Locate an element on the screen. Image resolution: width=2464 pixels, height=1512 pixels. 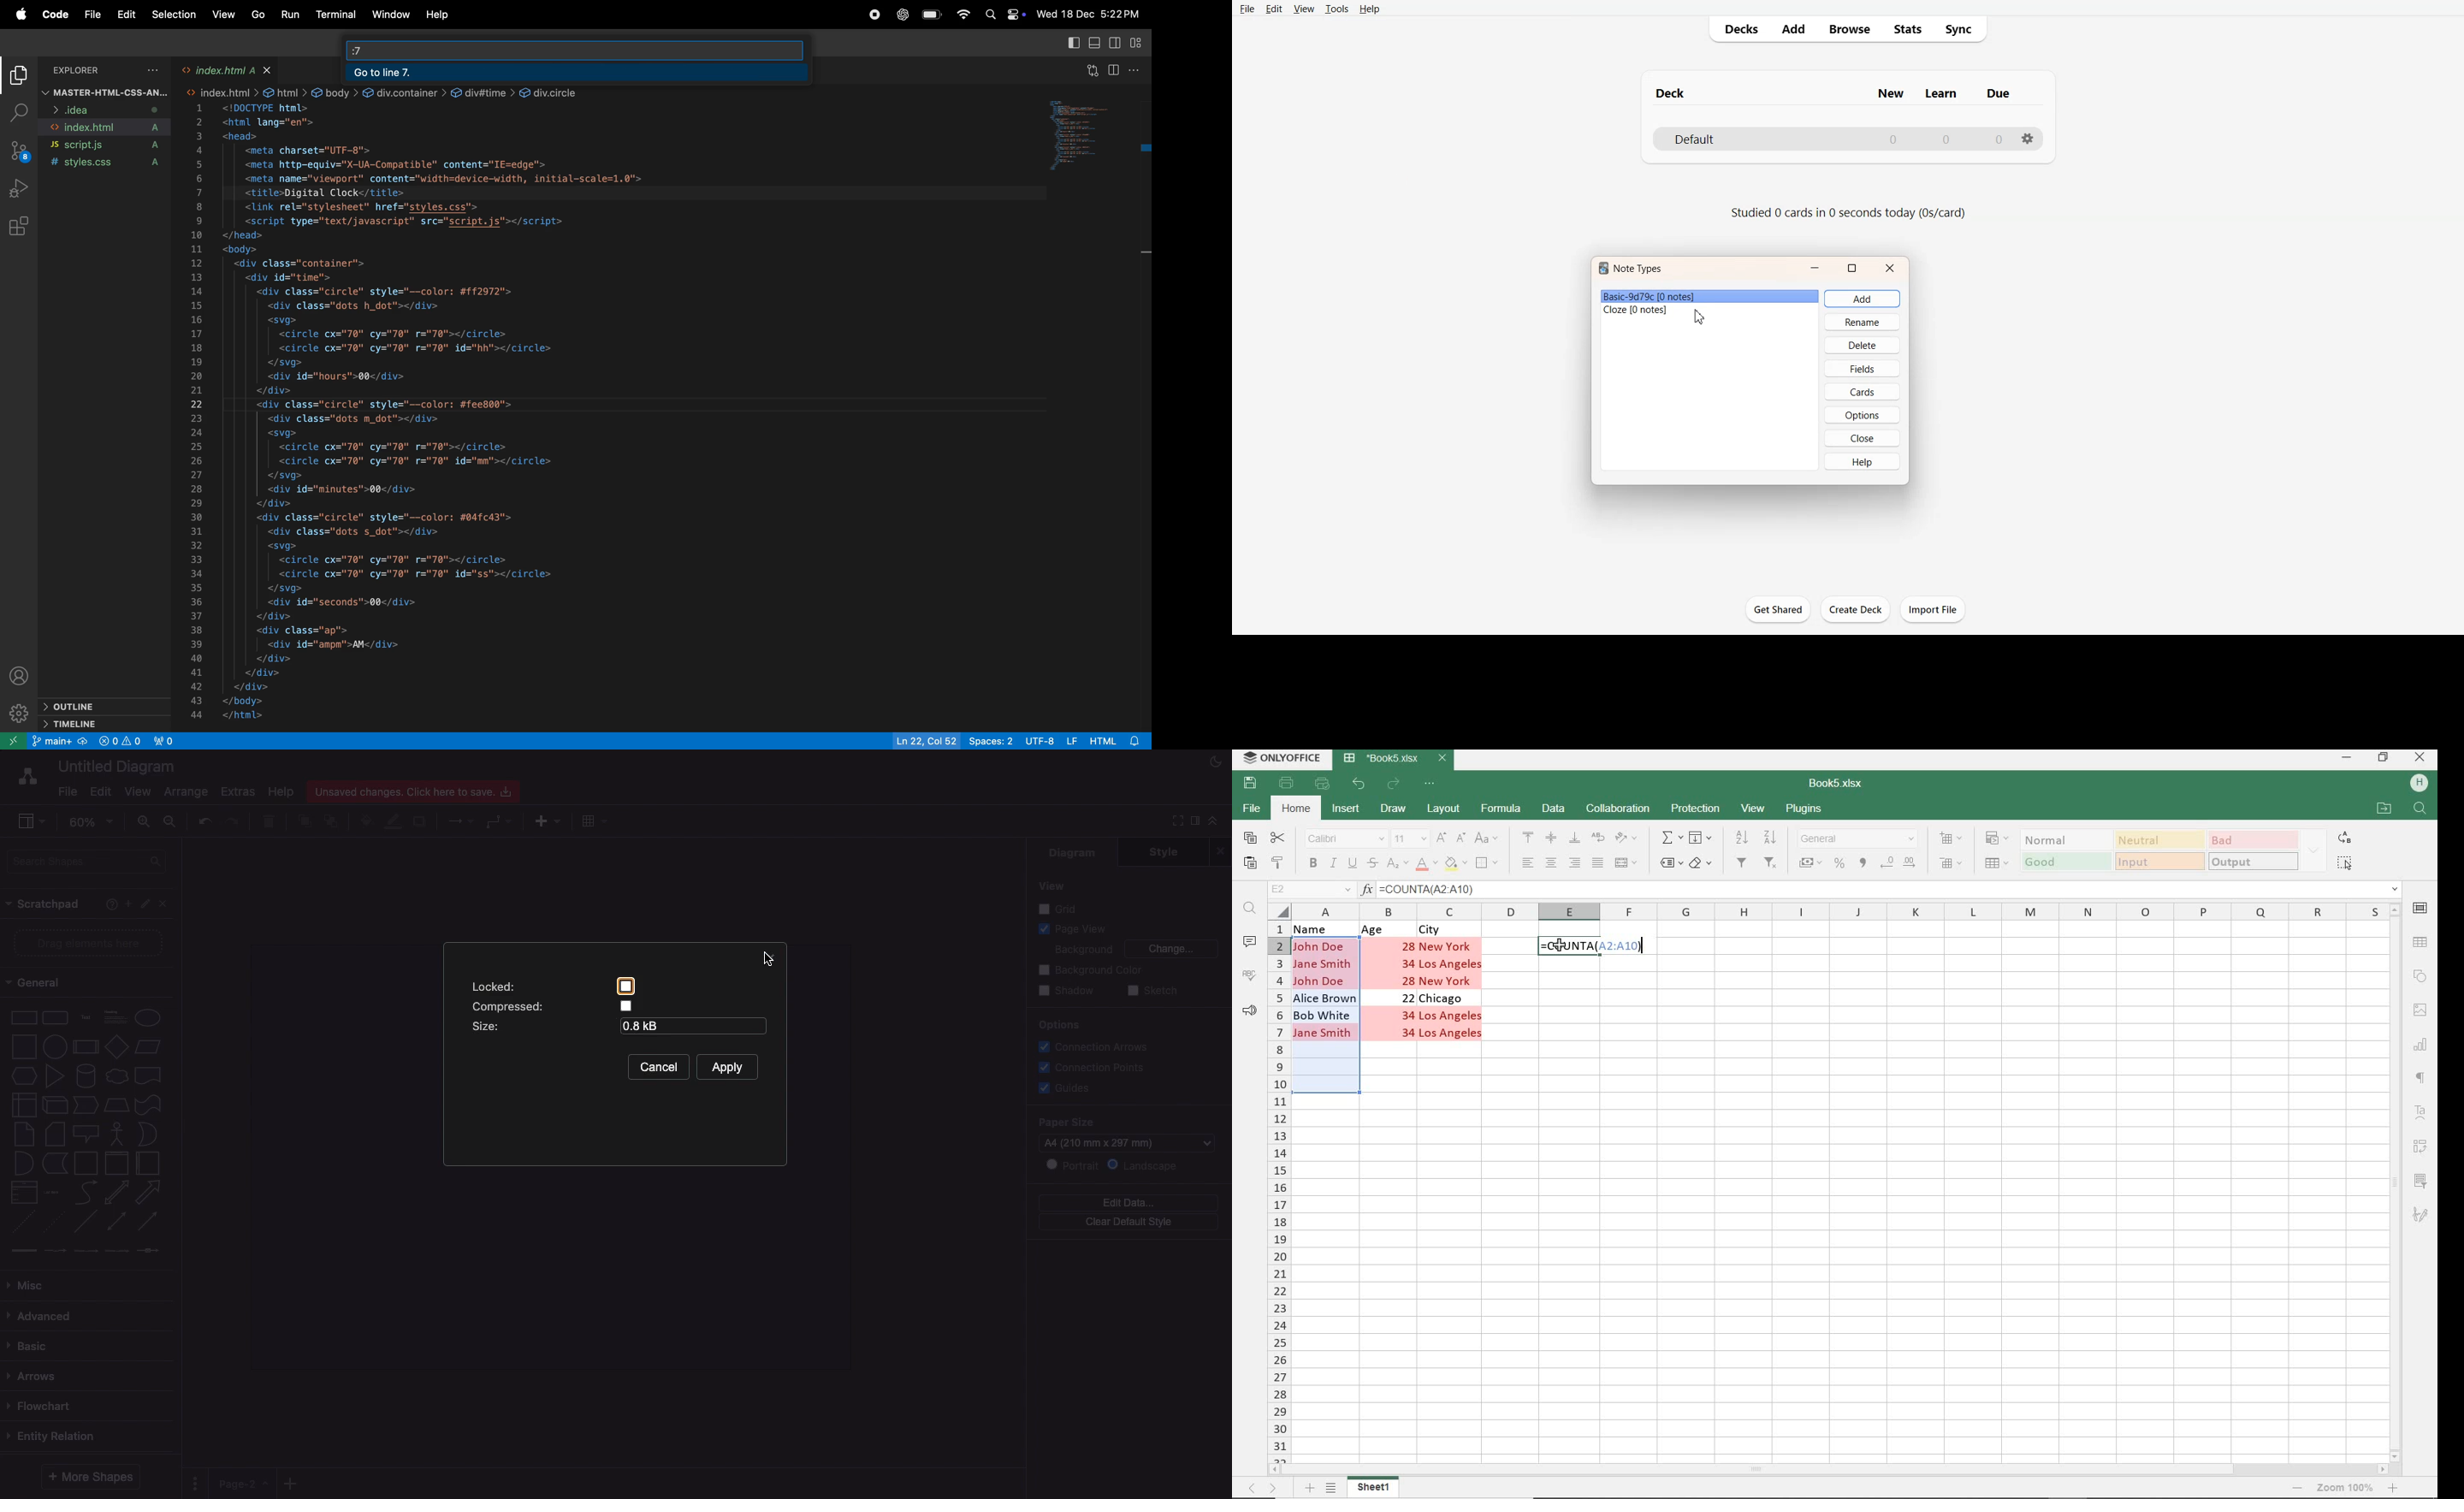
Sync is located at coordinates (1961, 30).